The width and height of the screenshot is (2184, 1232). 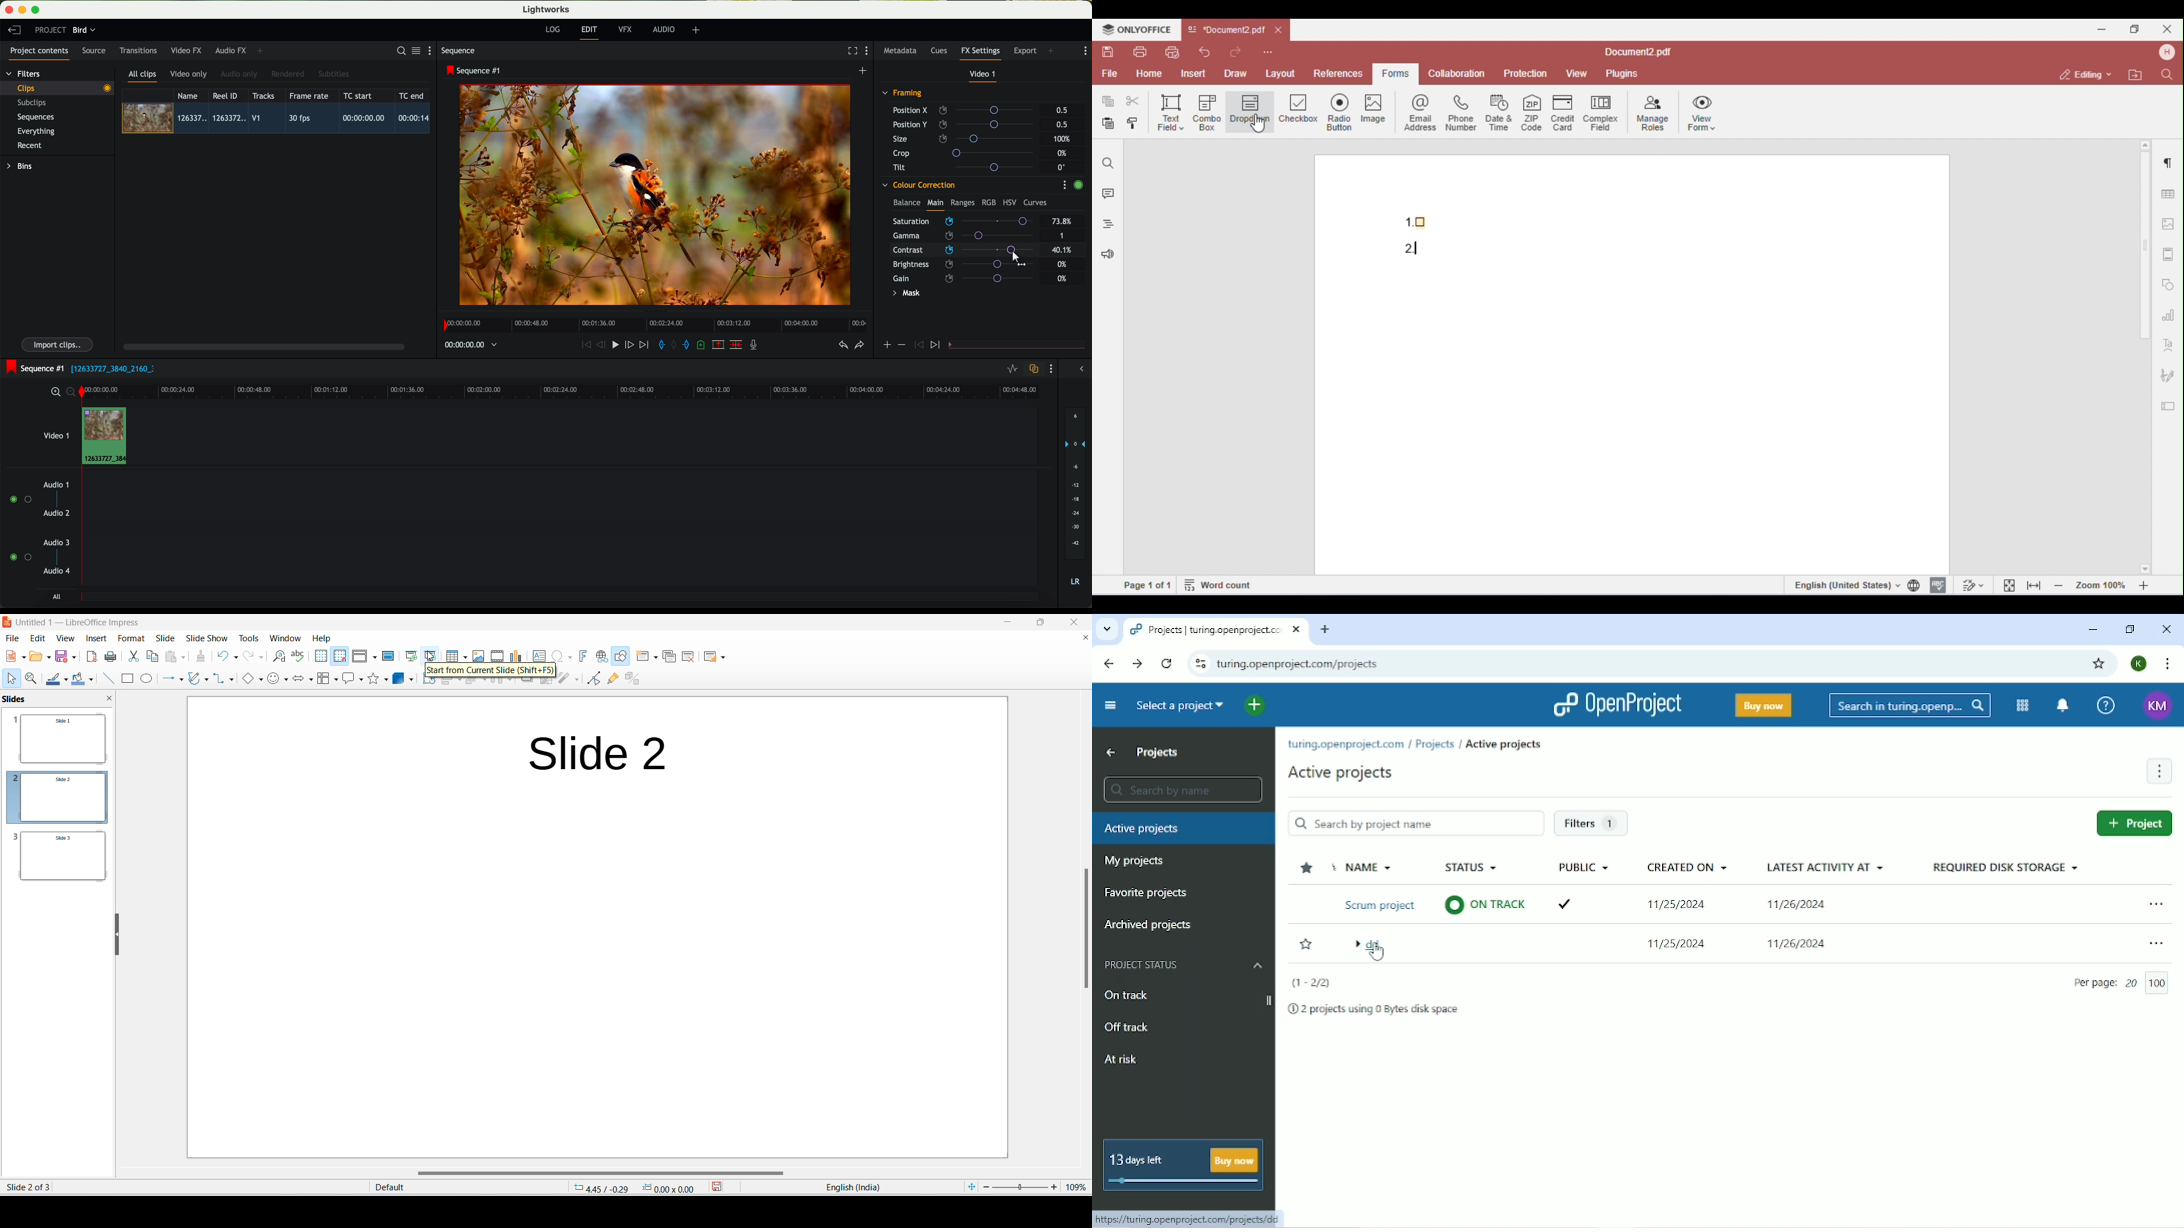 I want to click on toggle between list and title view, so click(x=415, y=50).